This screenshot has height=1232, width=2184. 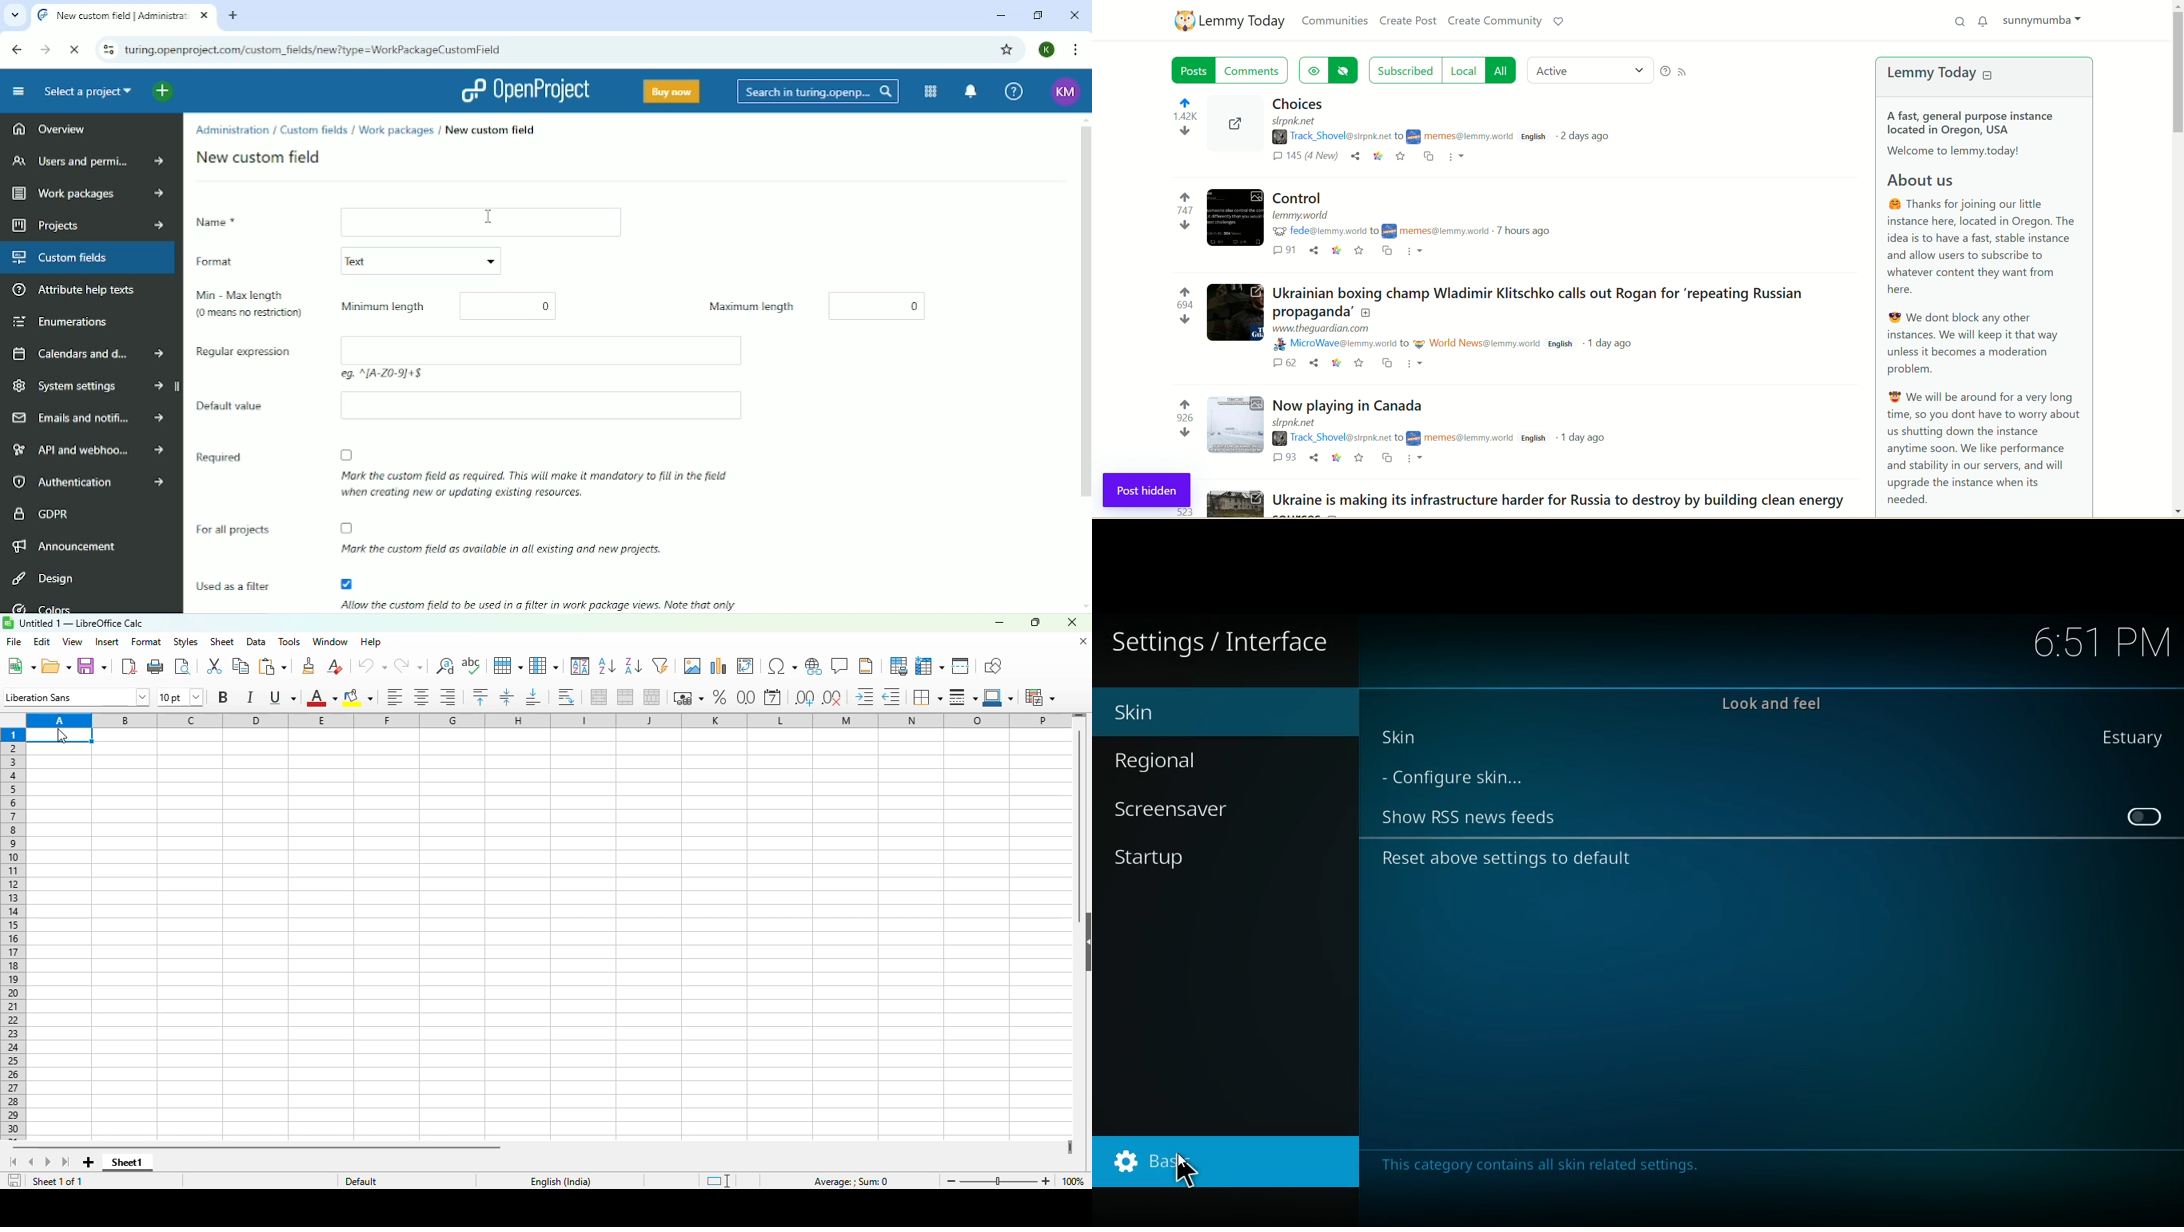 What do you see at coordinates (235, 16) in the screenshot?
I see `New tab` at bounding box center [235, 16].